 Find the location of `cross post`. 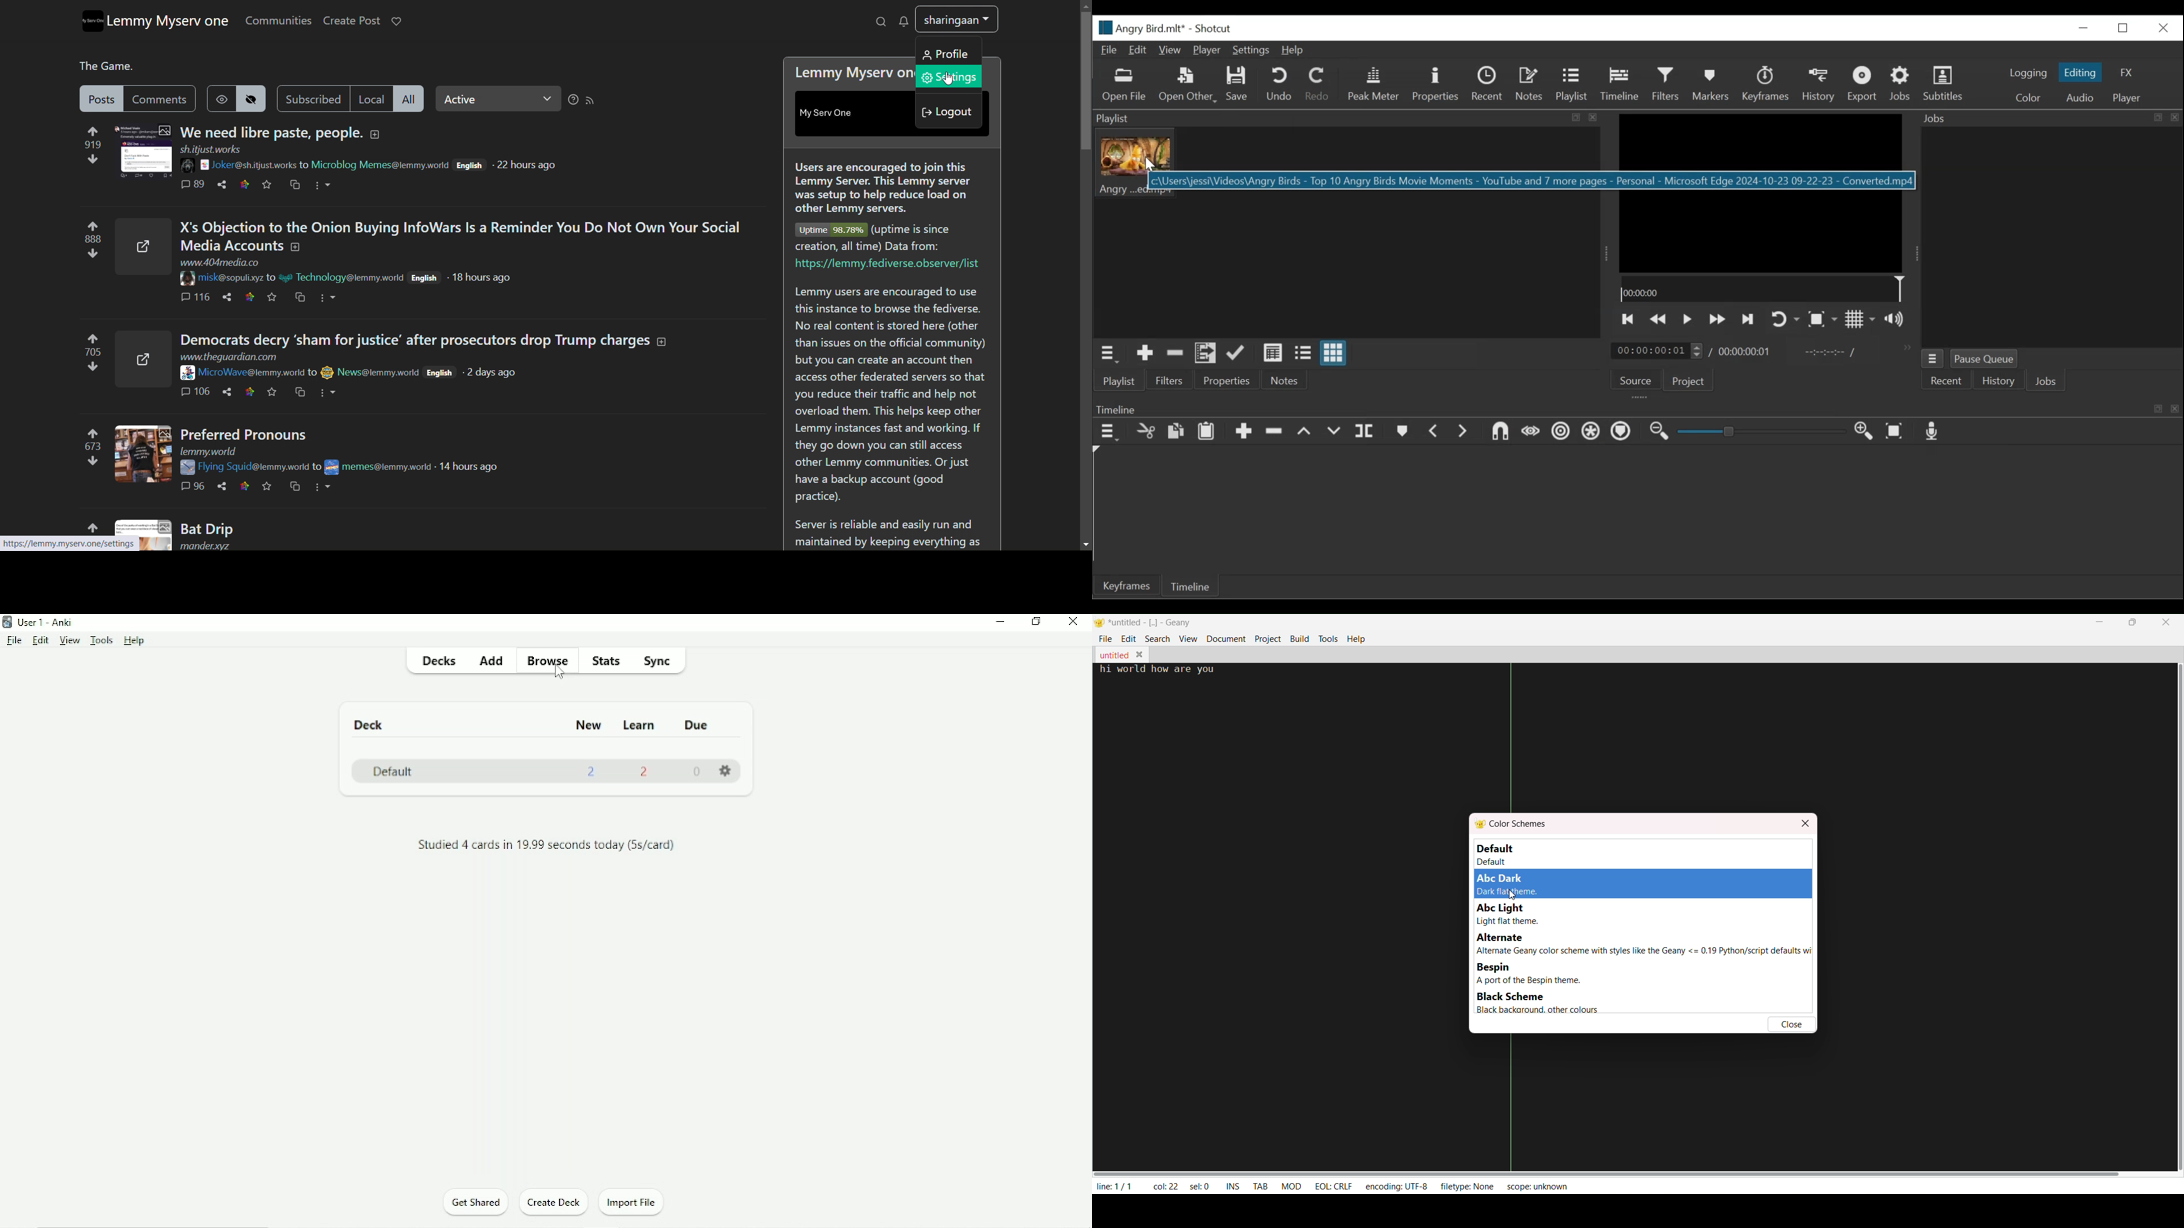

cross post is located at coordinates (304, 392).